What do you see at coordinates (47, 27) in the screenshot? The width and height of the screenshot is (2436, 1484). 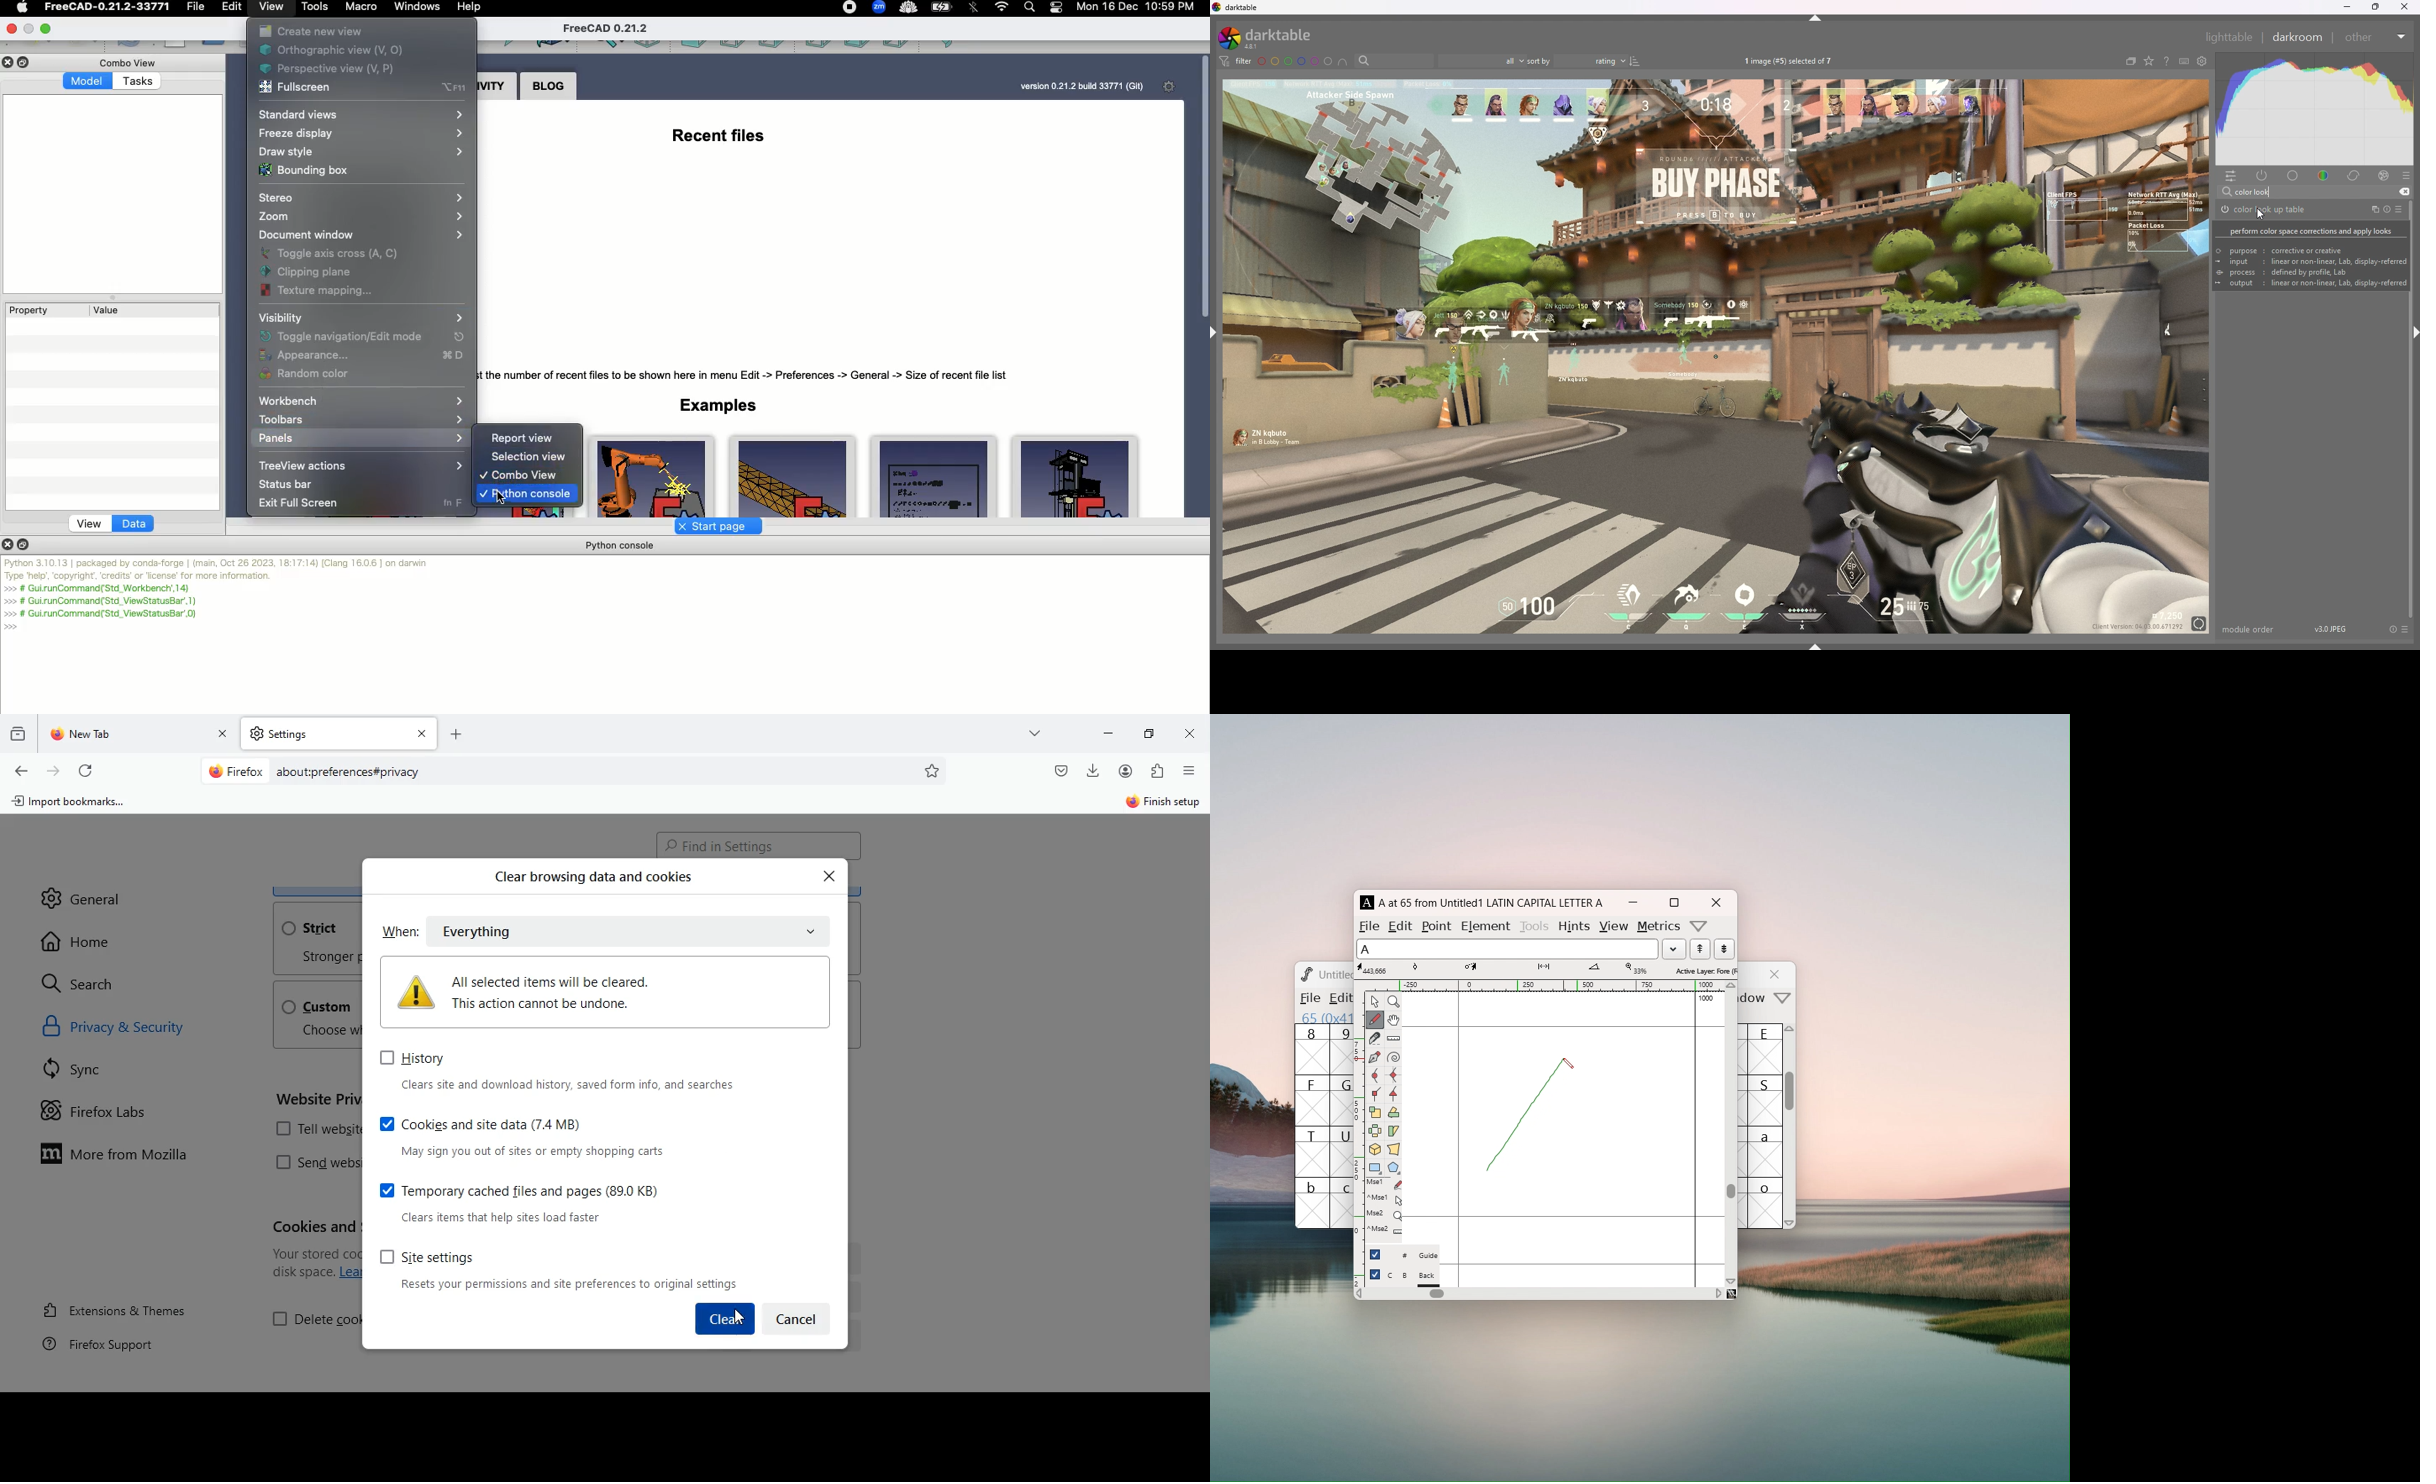 I see `Minimize` at bounding box center [47, 27].